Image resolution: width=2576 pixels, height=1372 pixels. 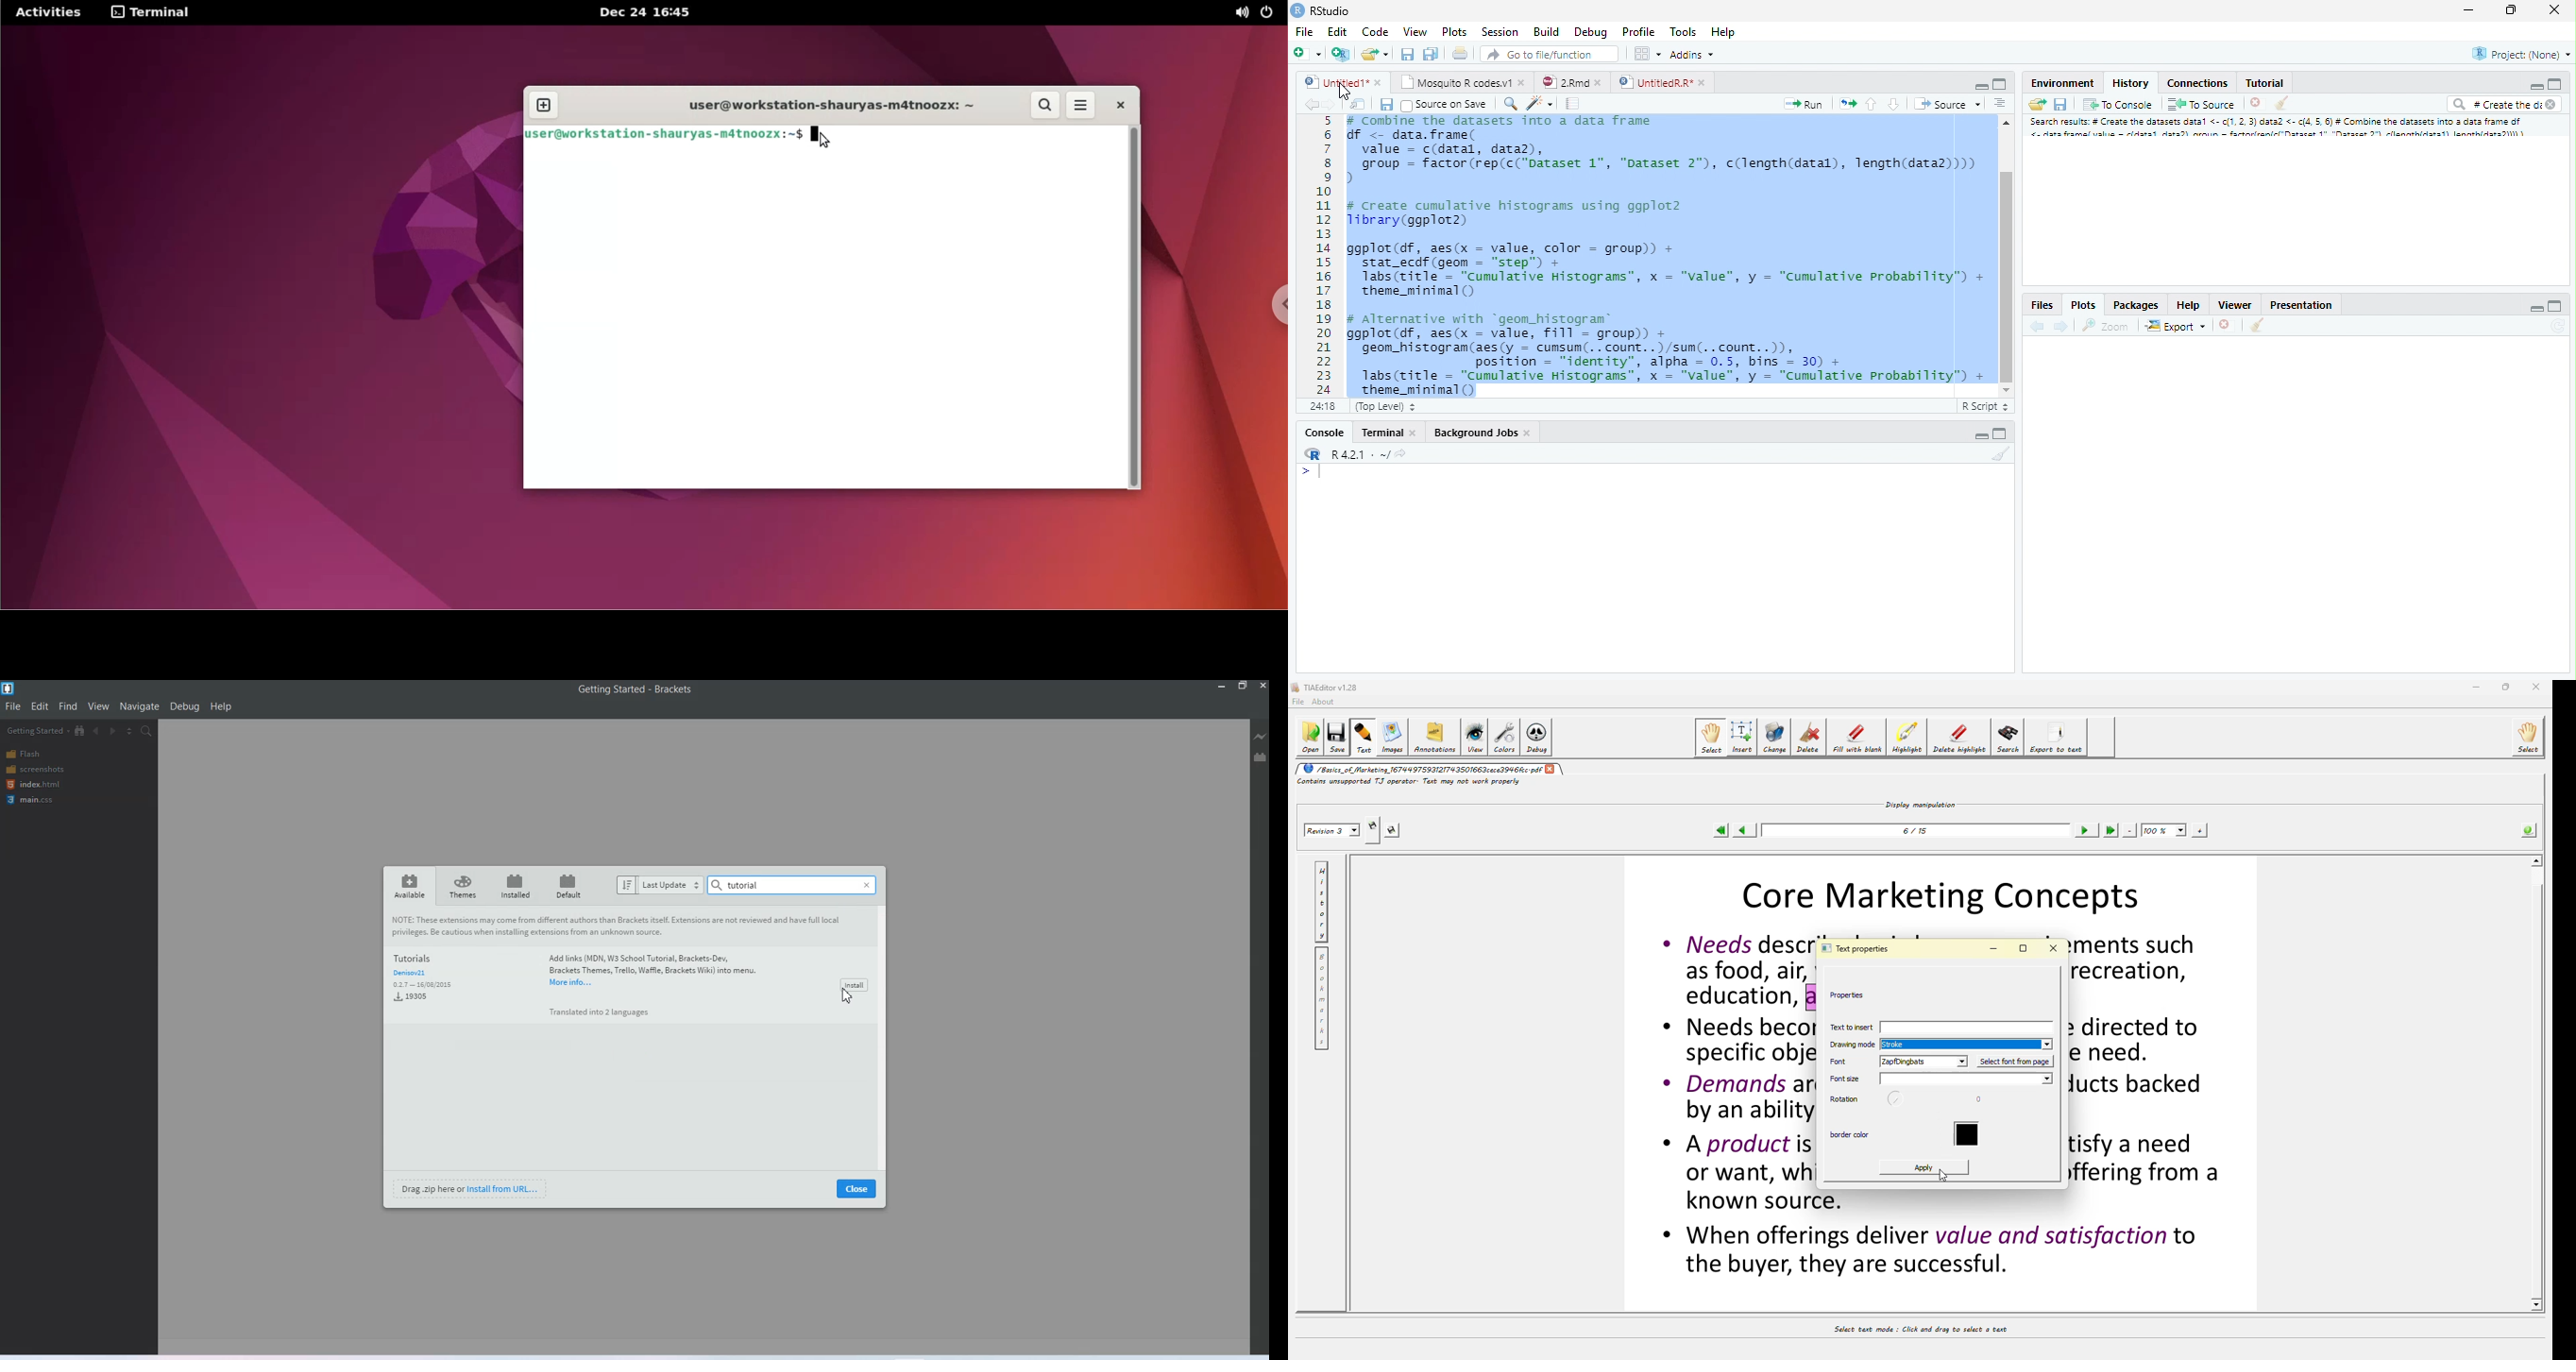 I want to click on # Create the di, so click(x=2502, y=106).